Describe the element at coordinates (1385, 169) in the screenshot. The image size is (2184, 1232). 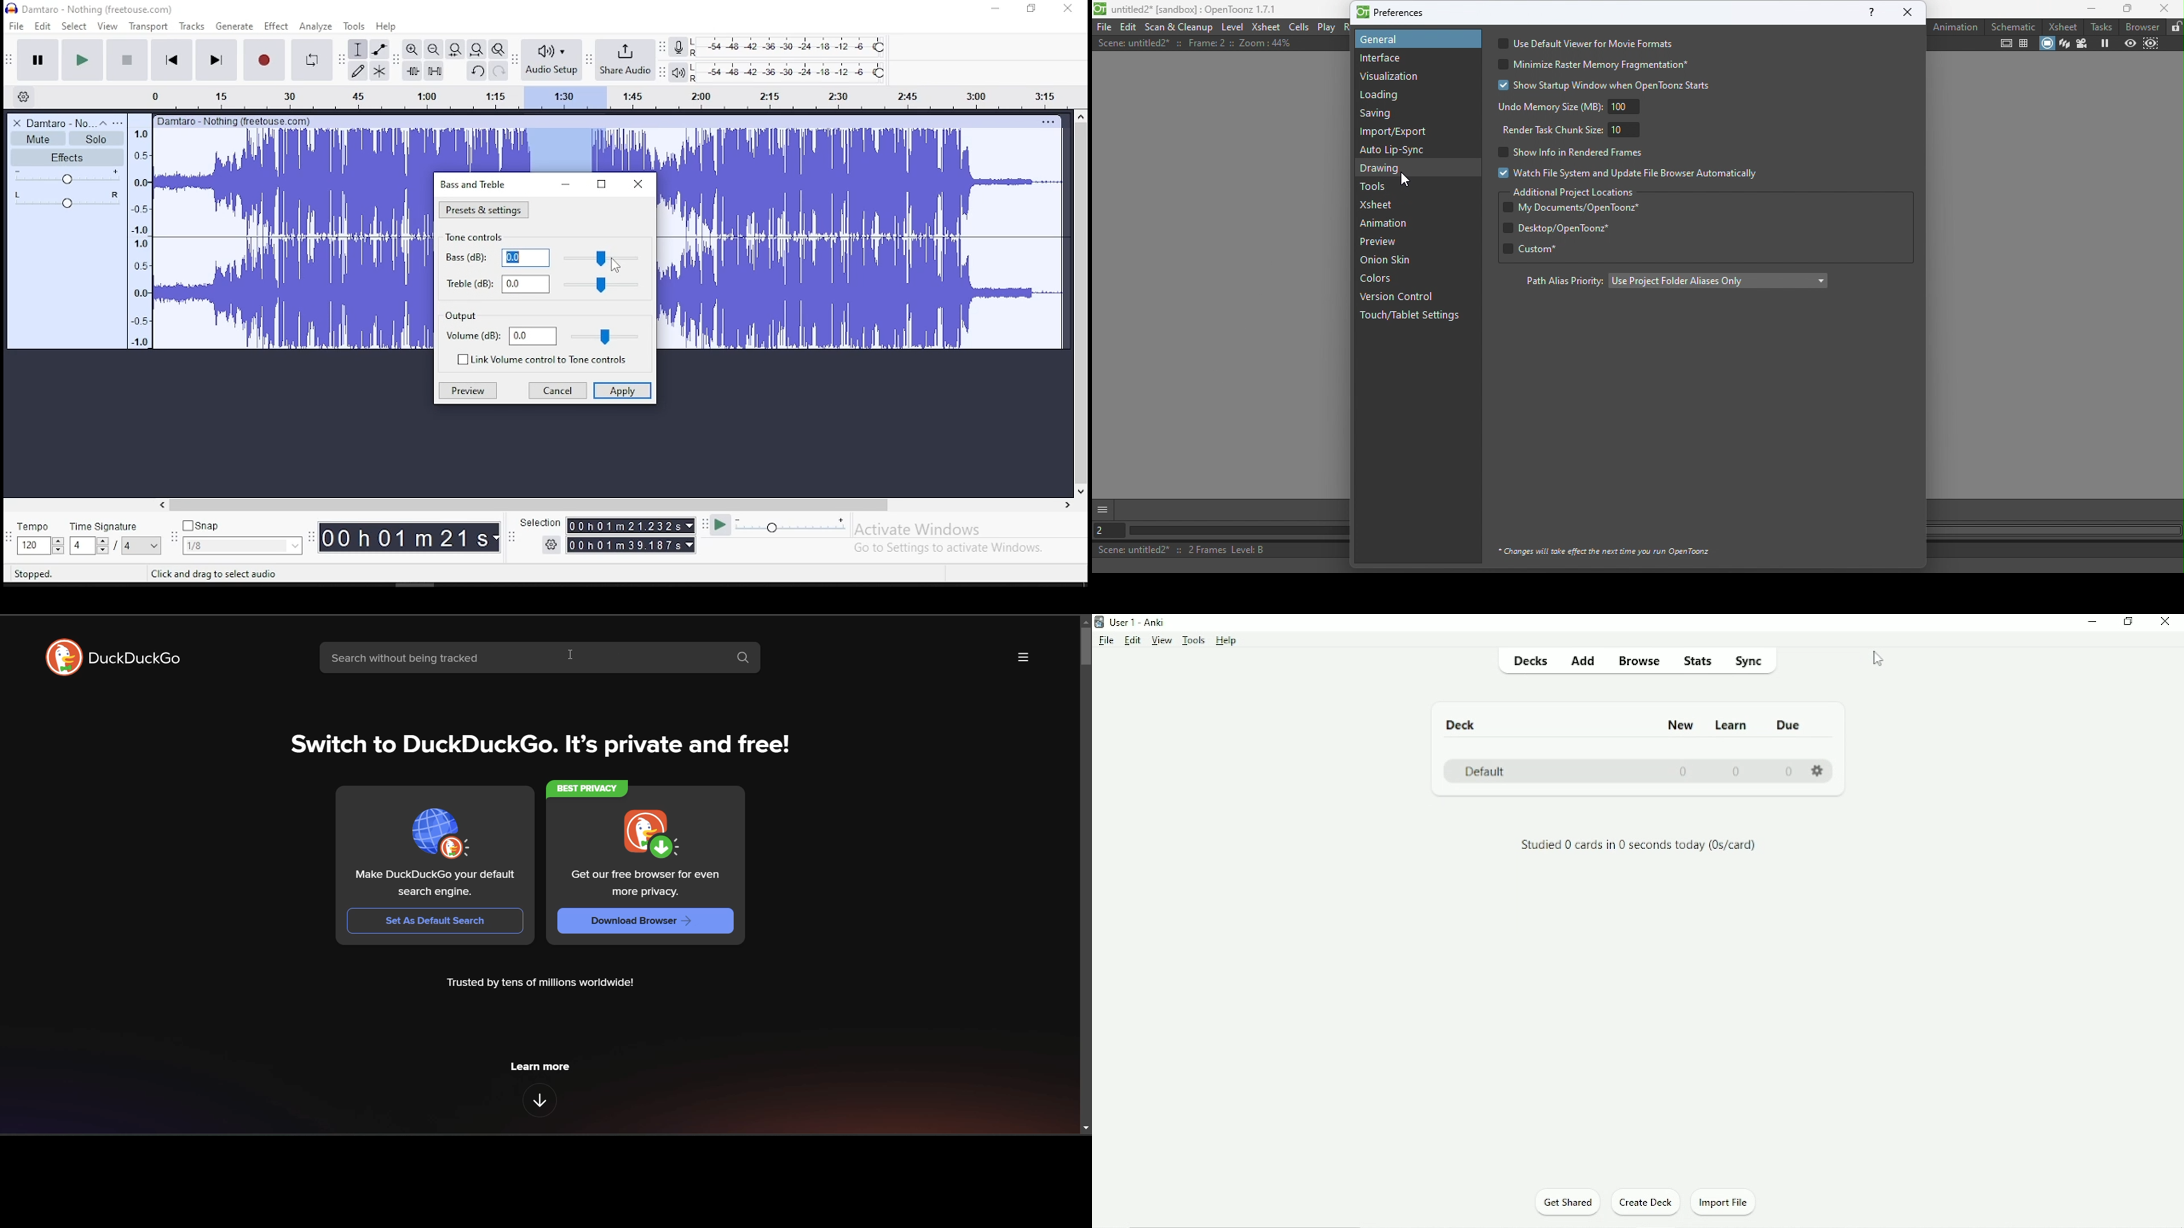
I see `Drawing` at that location.